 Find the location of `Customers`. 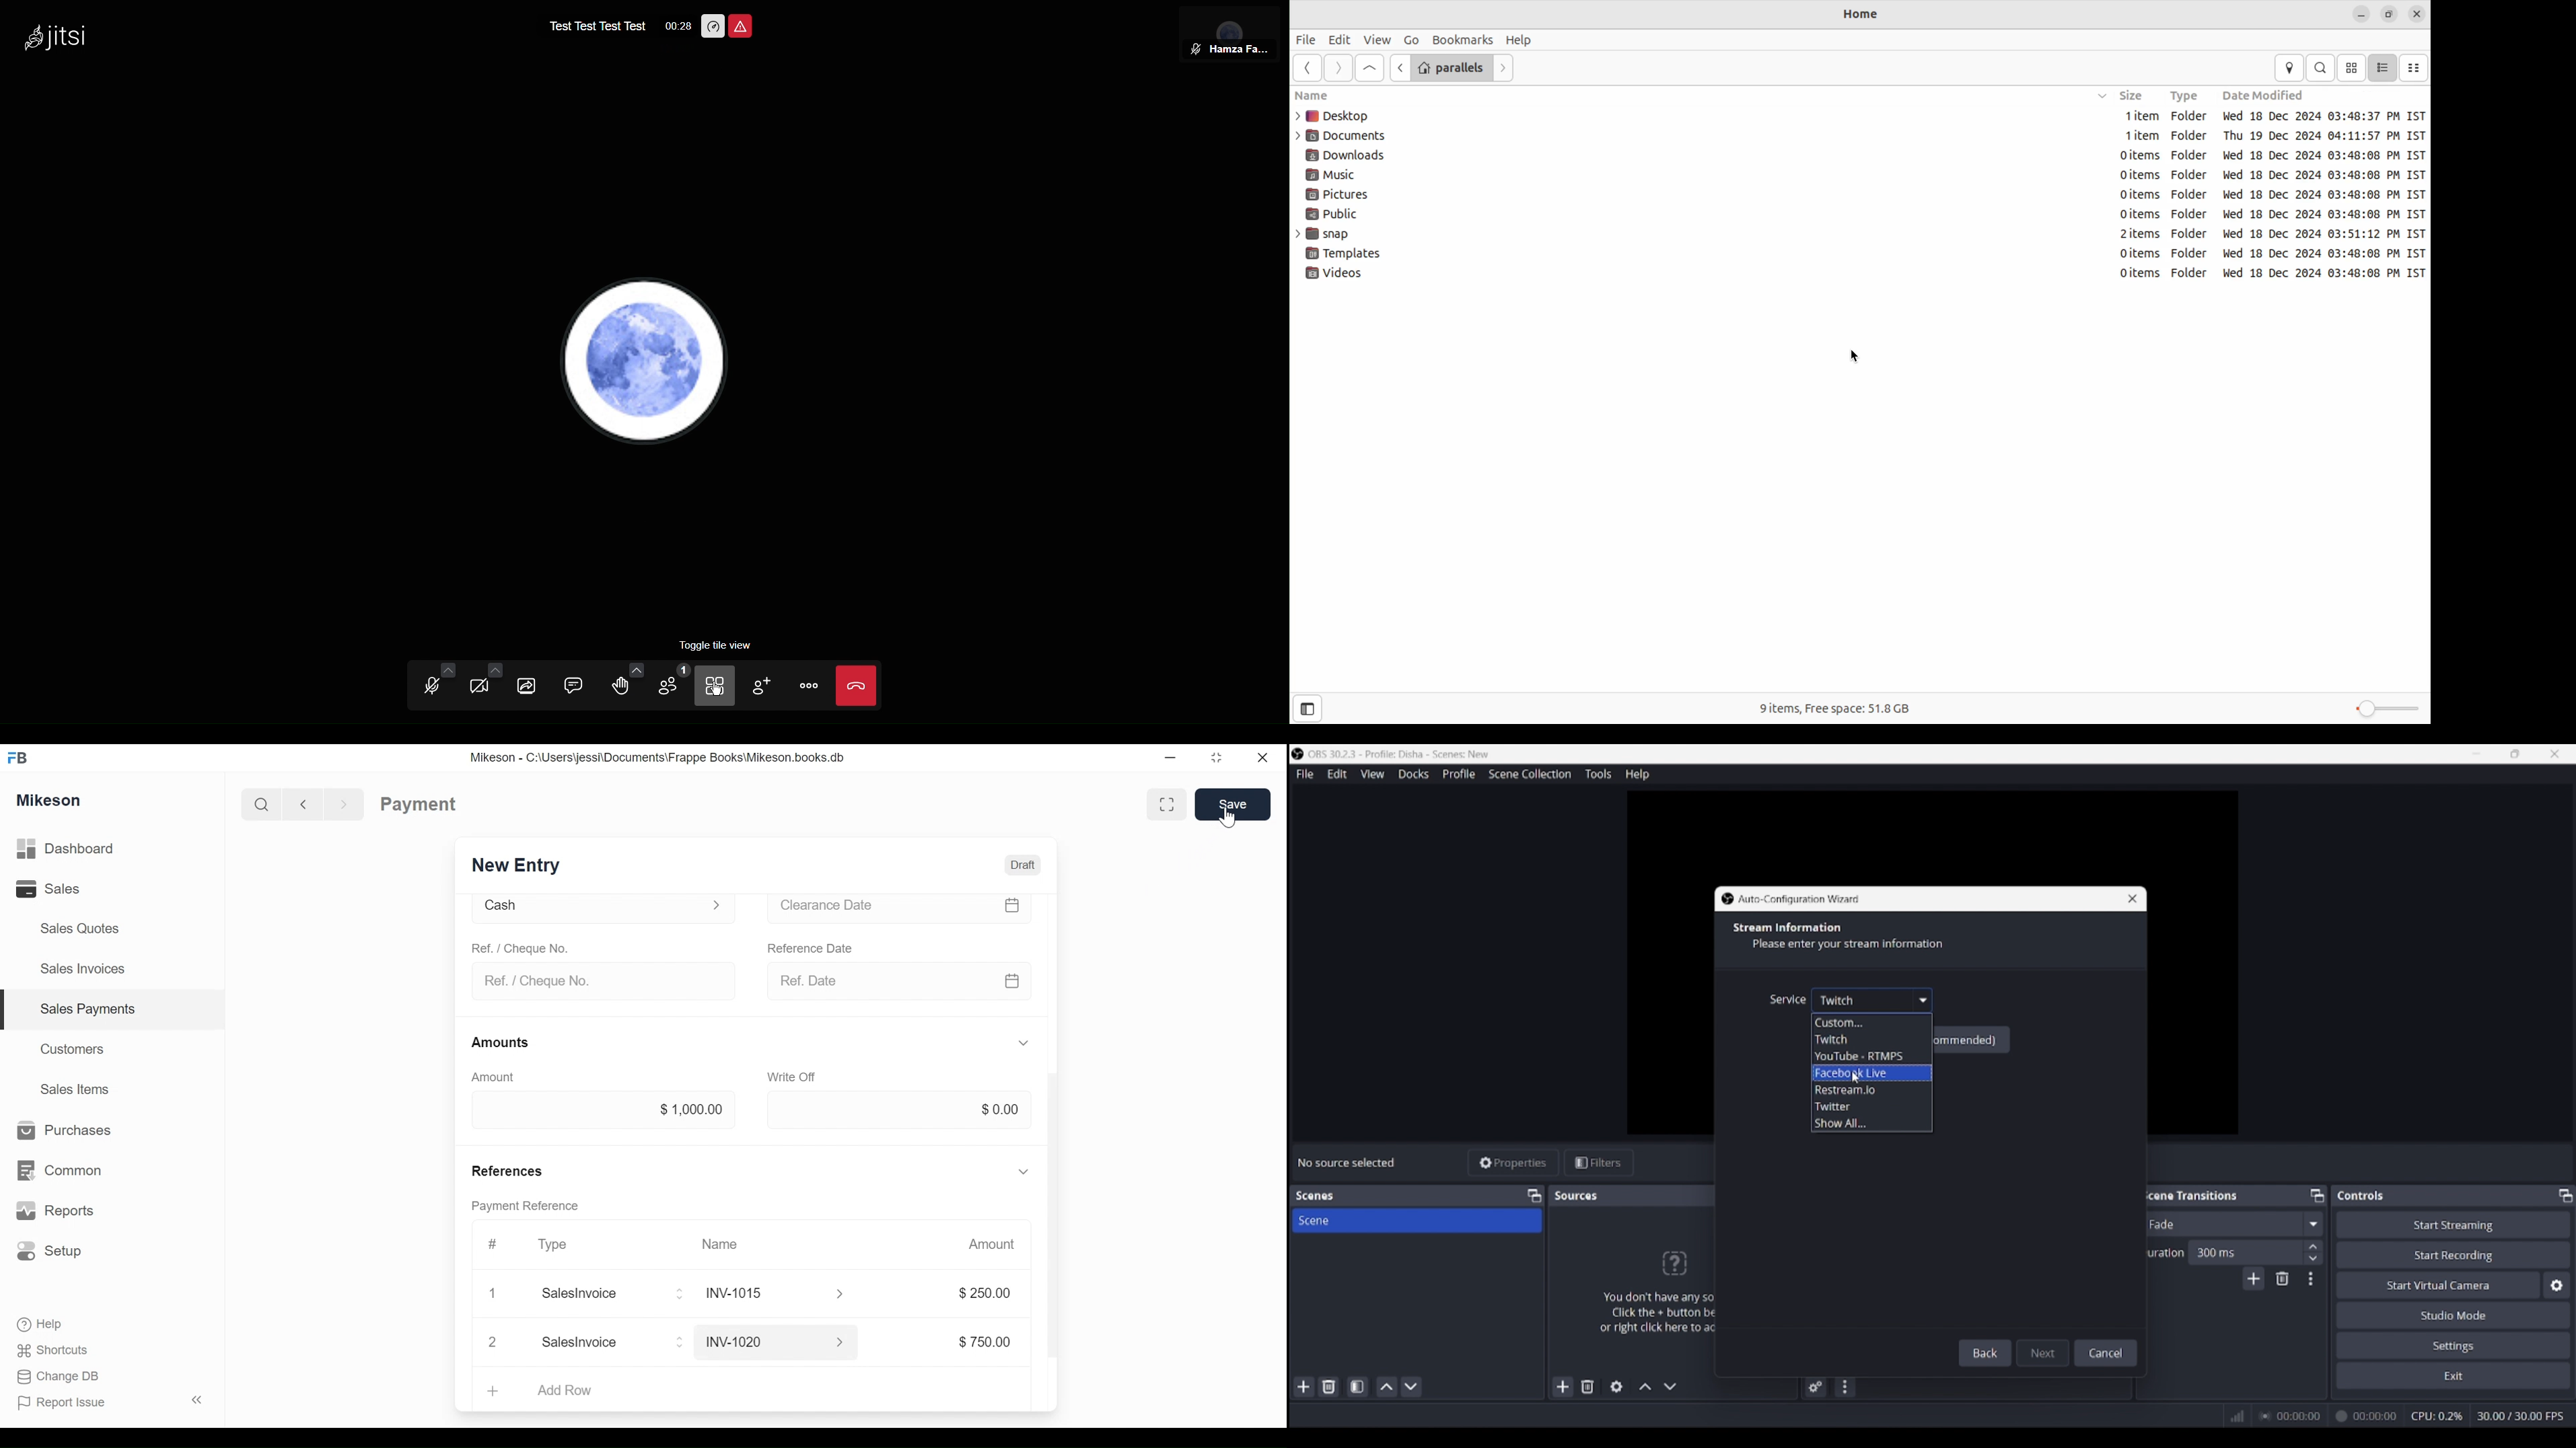

Customers is located at coordinates (76, 1048).